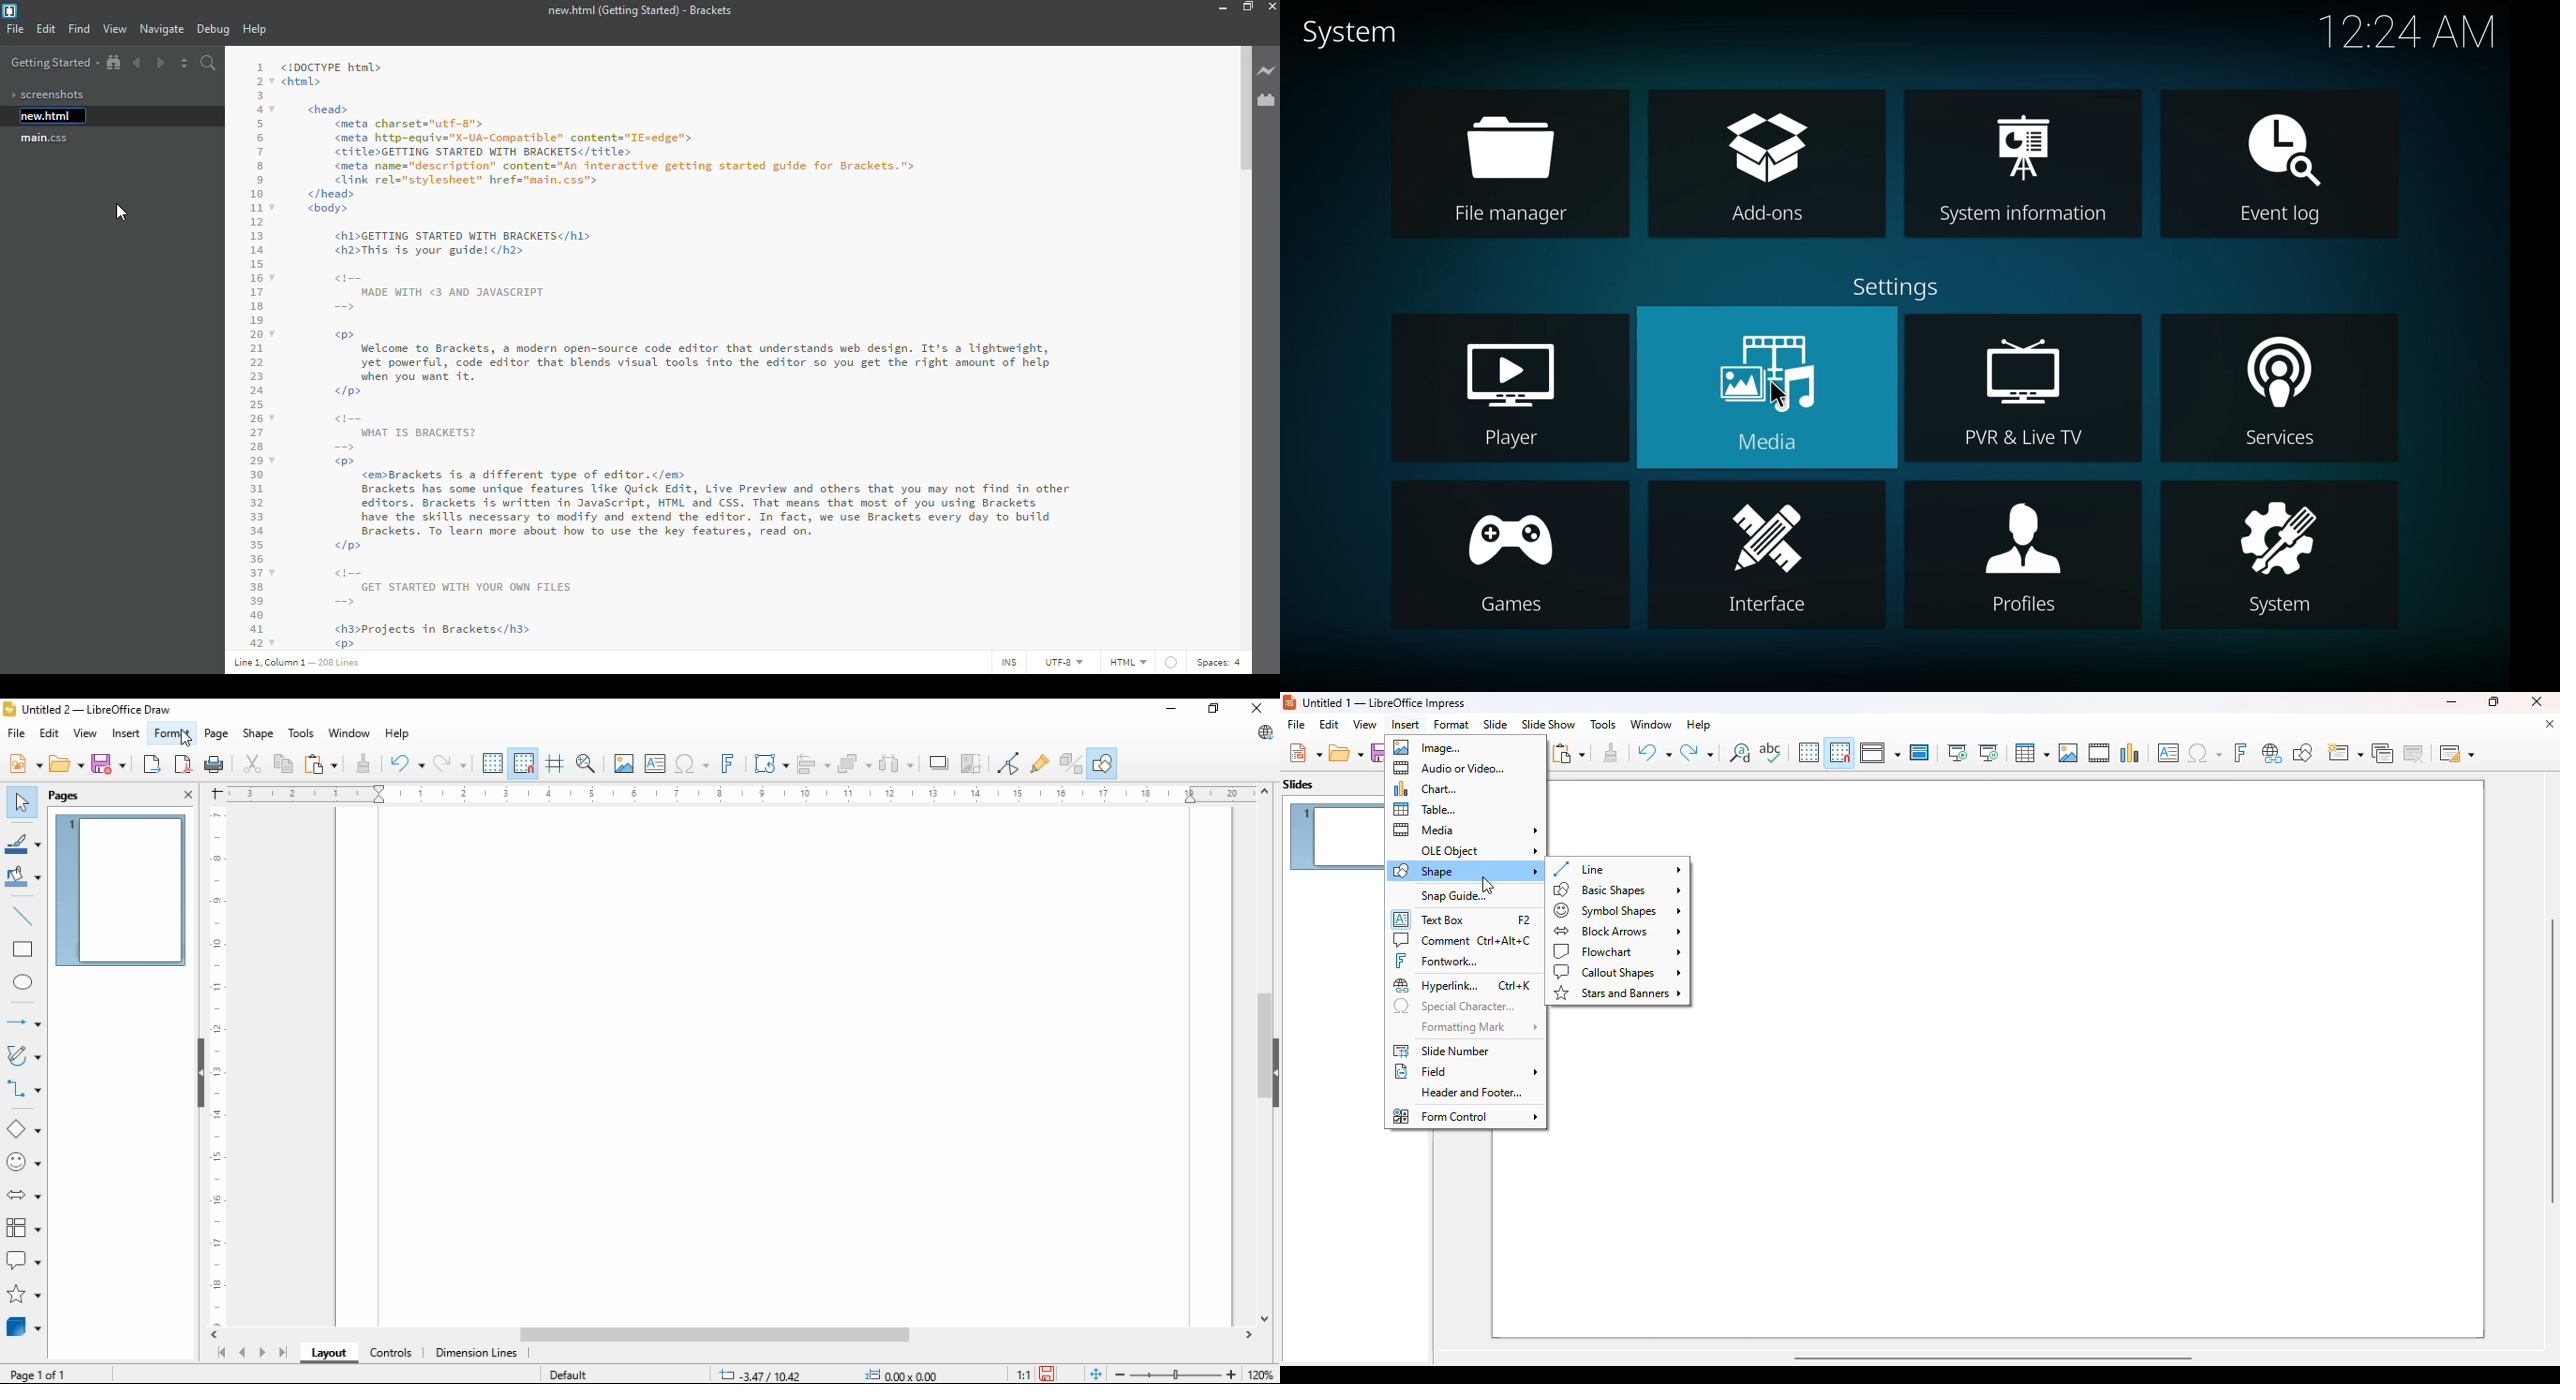 Image resolution: width=2576 pixels, height=1400 pixels. What do you see at coordinates (1057, 663) in the screenshot?
I see `utf` at bounding box center [1057, 663].